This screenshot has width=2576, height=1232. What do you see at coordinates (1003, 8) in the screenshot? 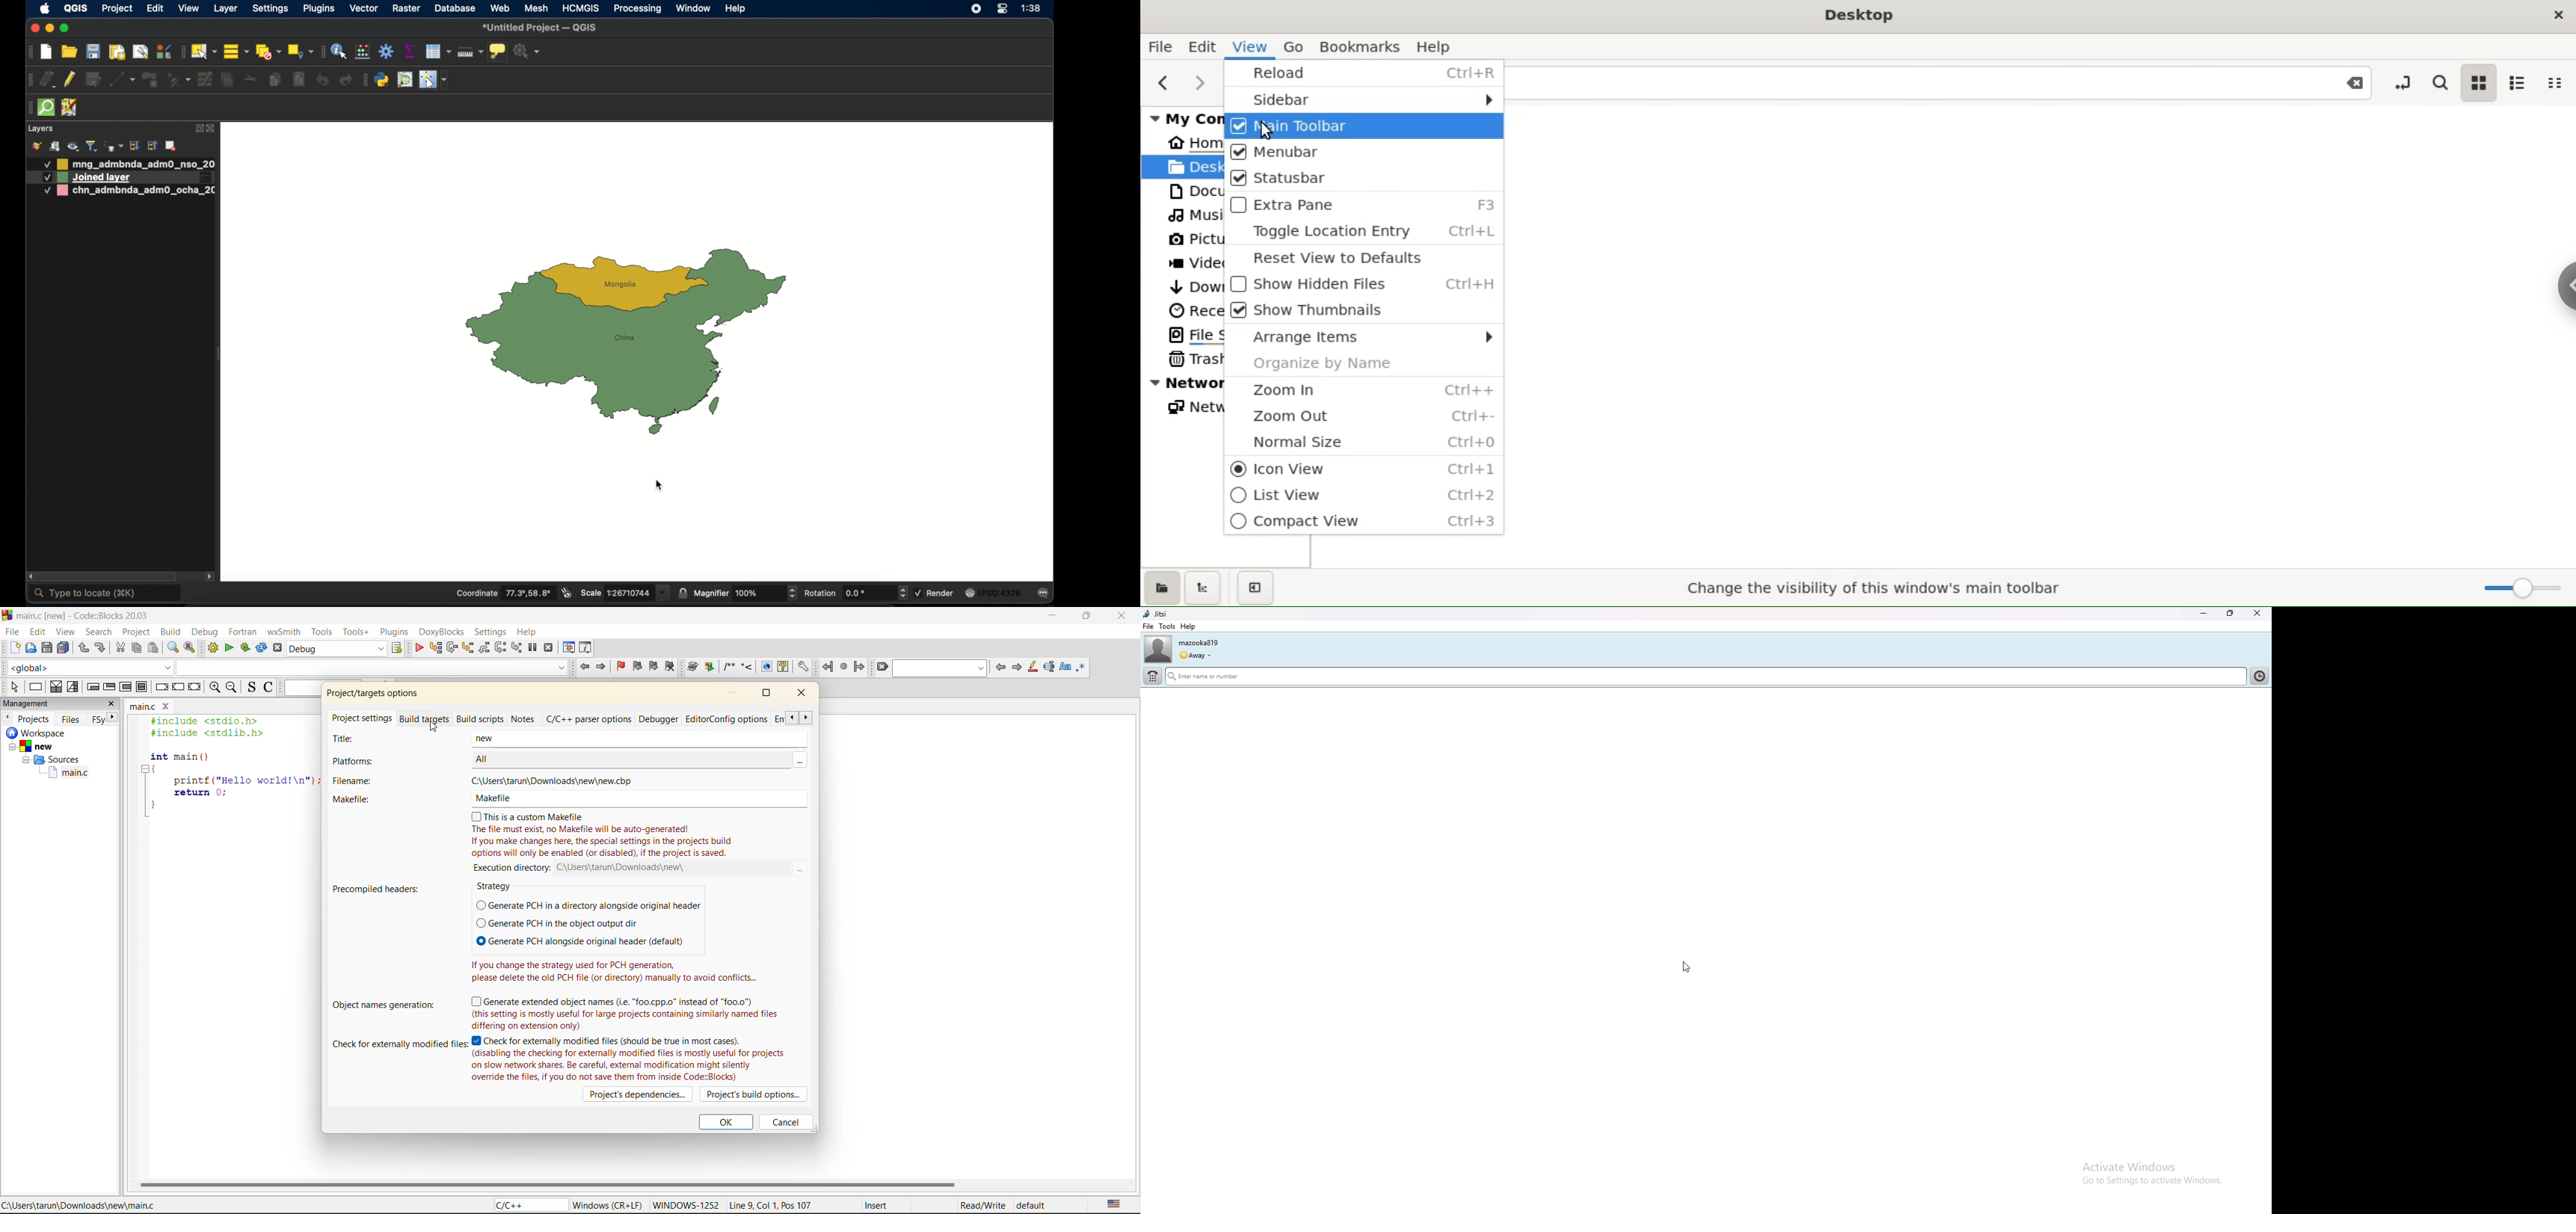
I see `control center` at bounding box center [1003, 8].